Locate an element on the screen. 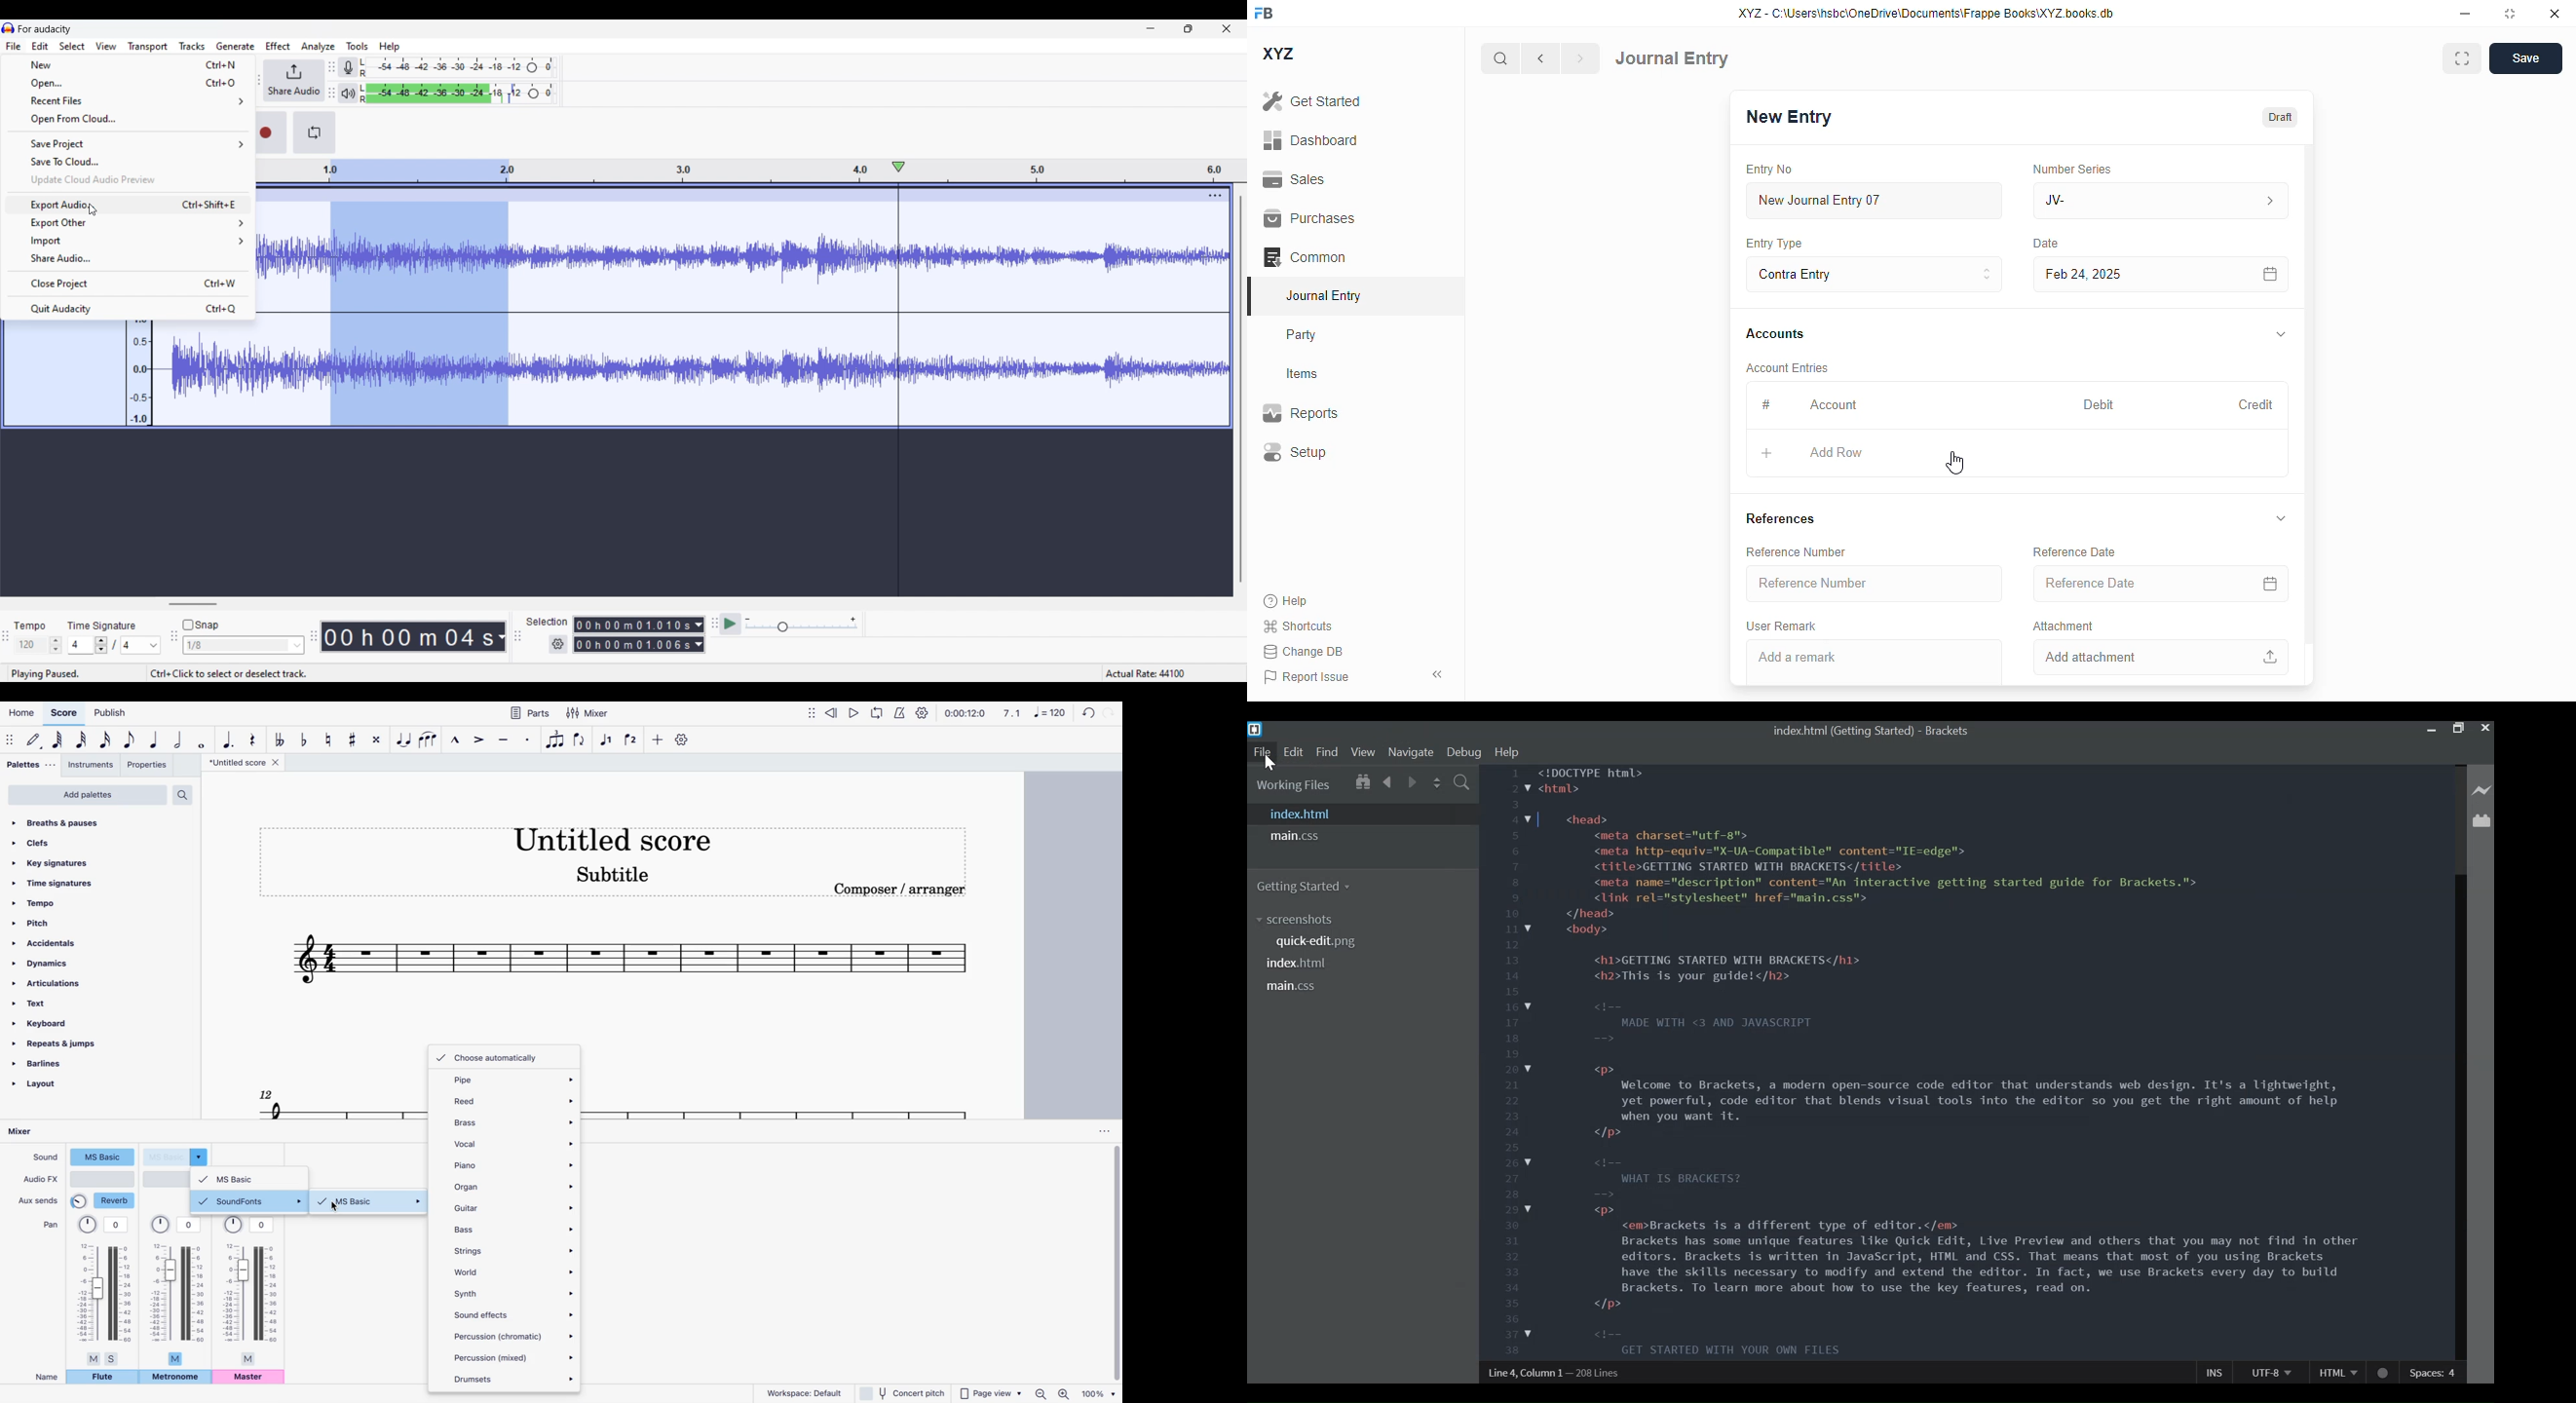 The width and height of the screenshot is (2576, 1428). Quit Audacity is located at coordinates (127, 309).